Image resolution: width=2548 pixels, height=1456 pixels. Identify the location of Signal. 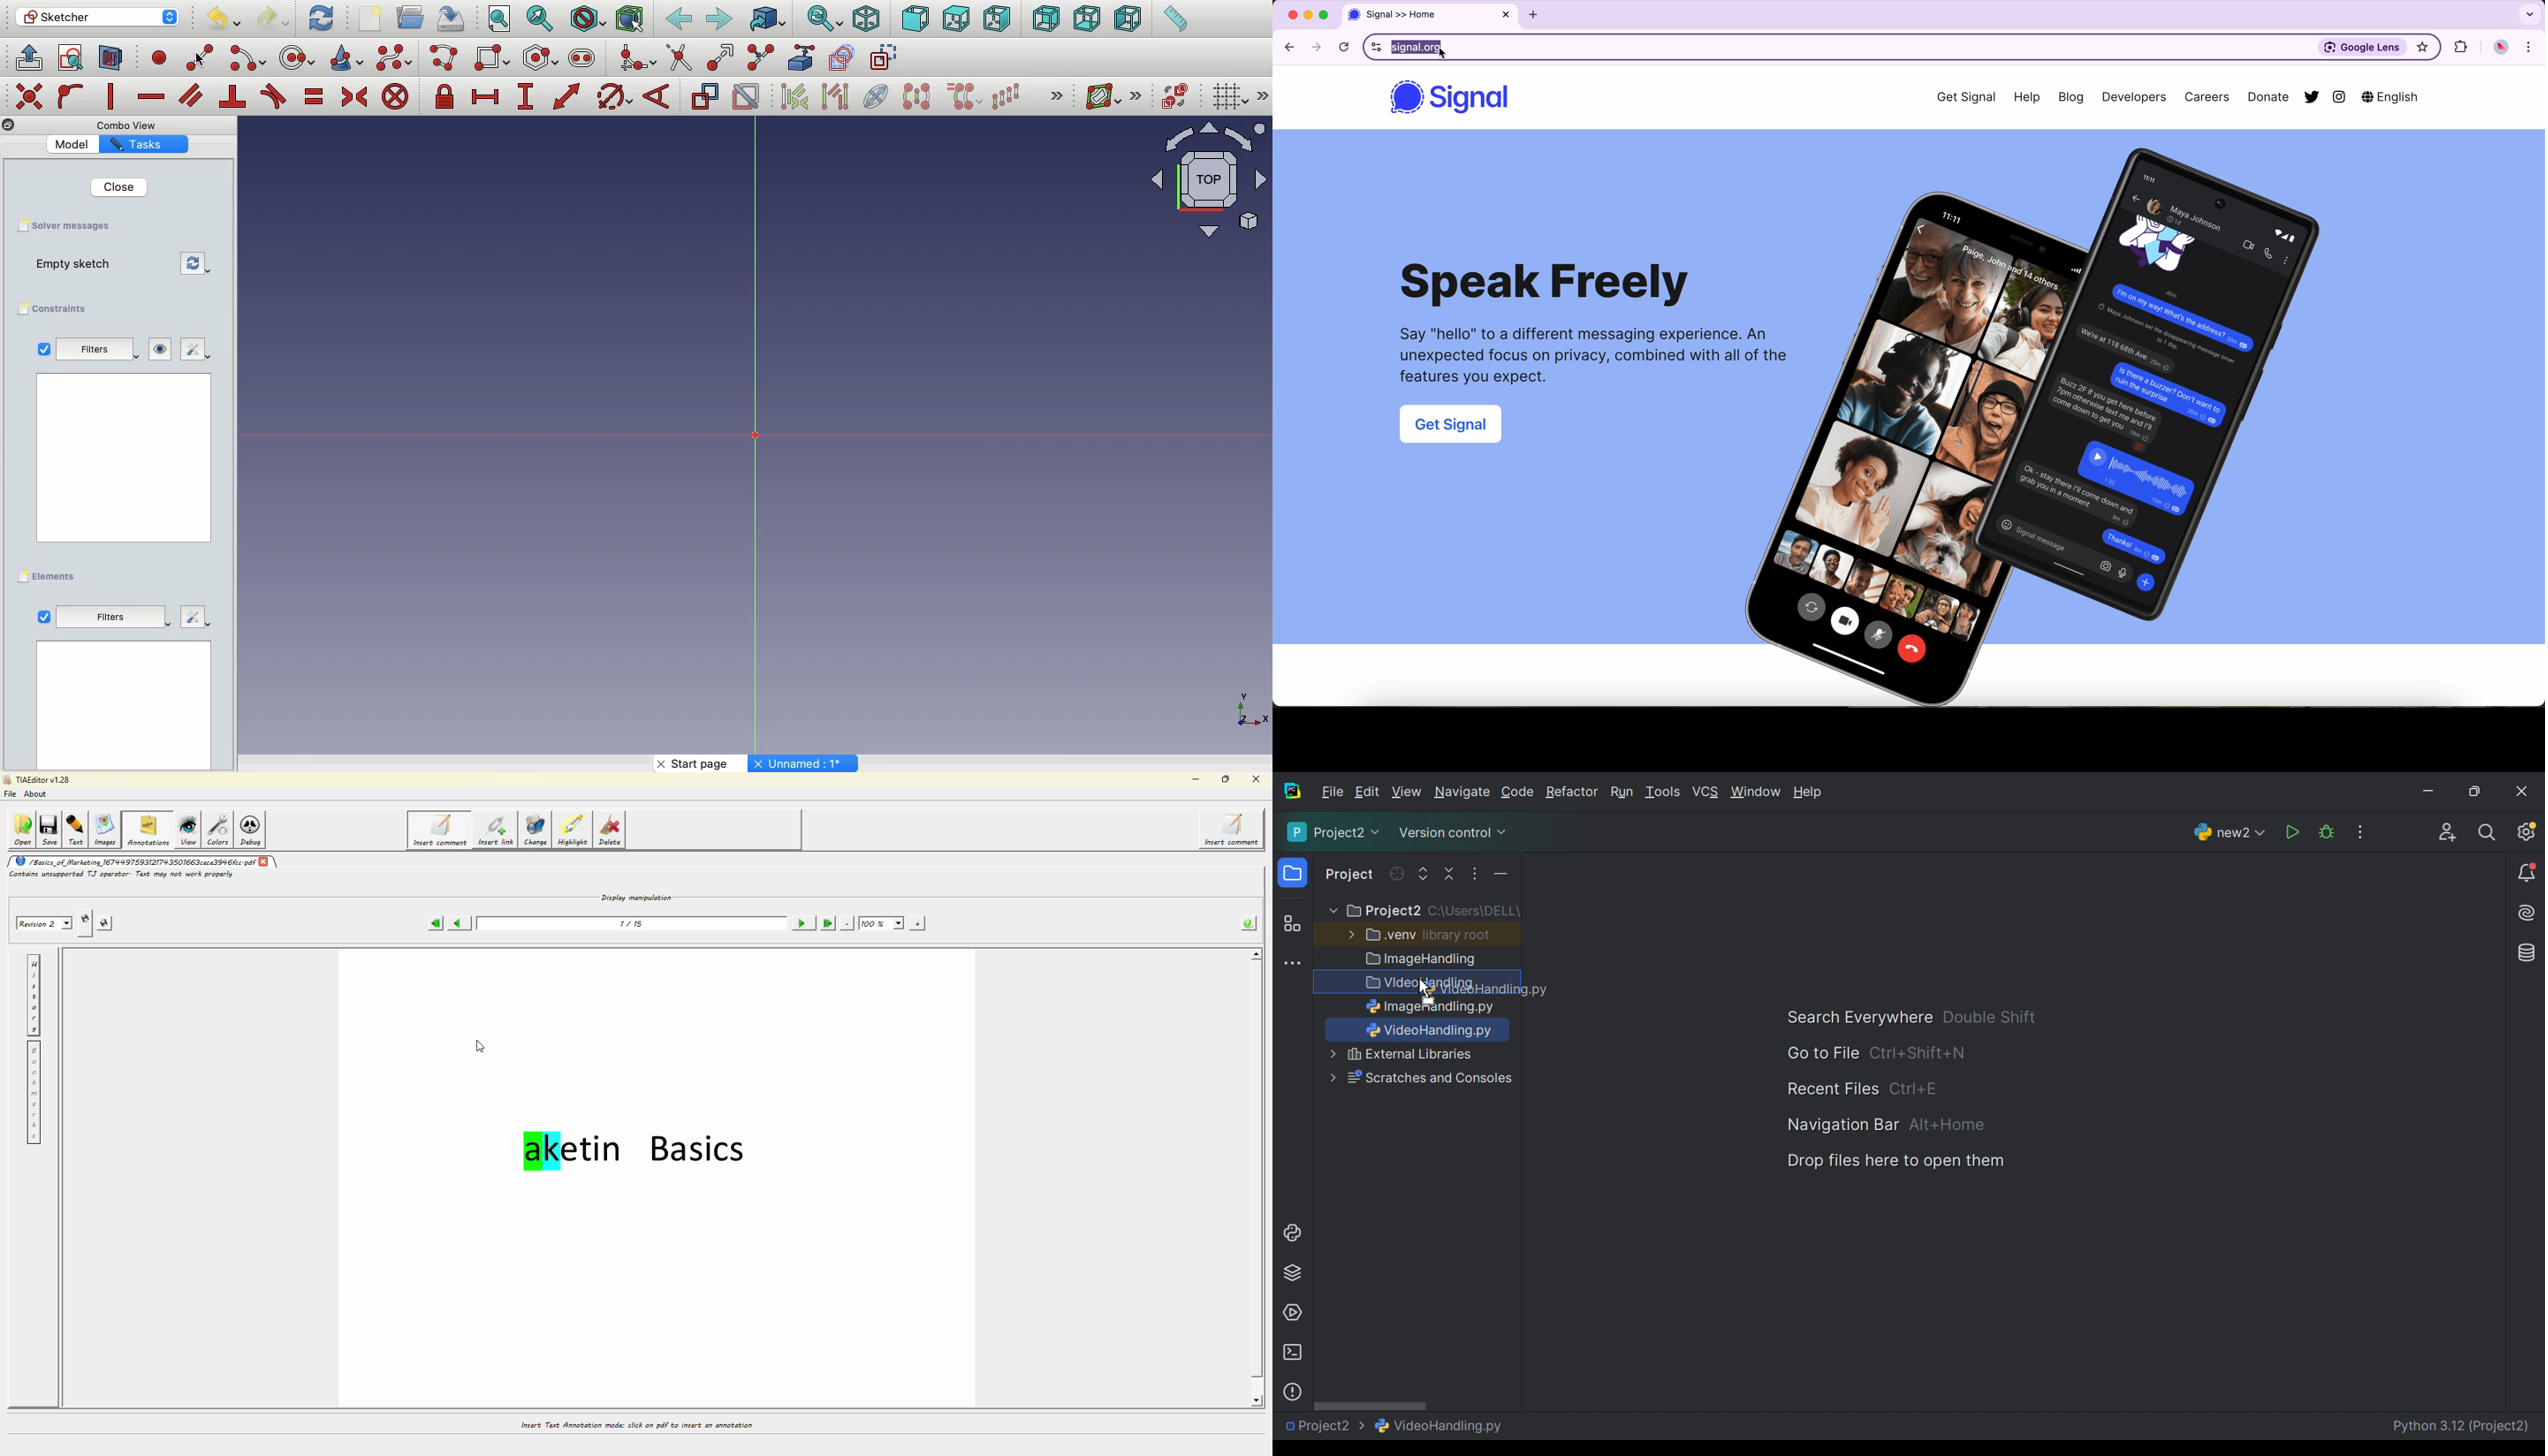
(1475, 100).